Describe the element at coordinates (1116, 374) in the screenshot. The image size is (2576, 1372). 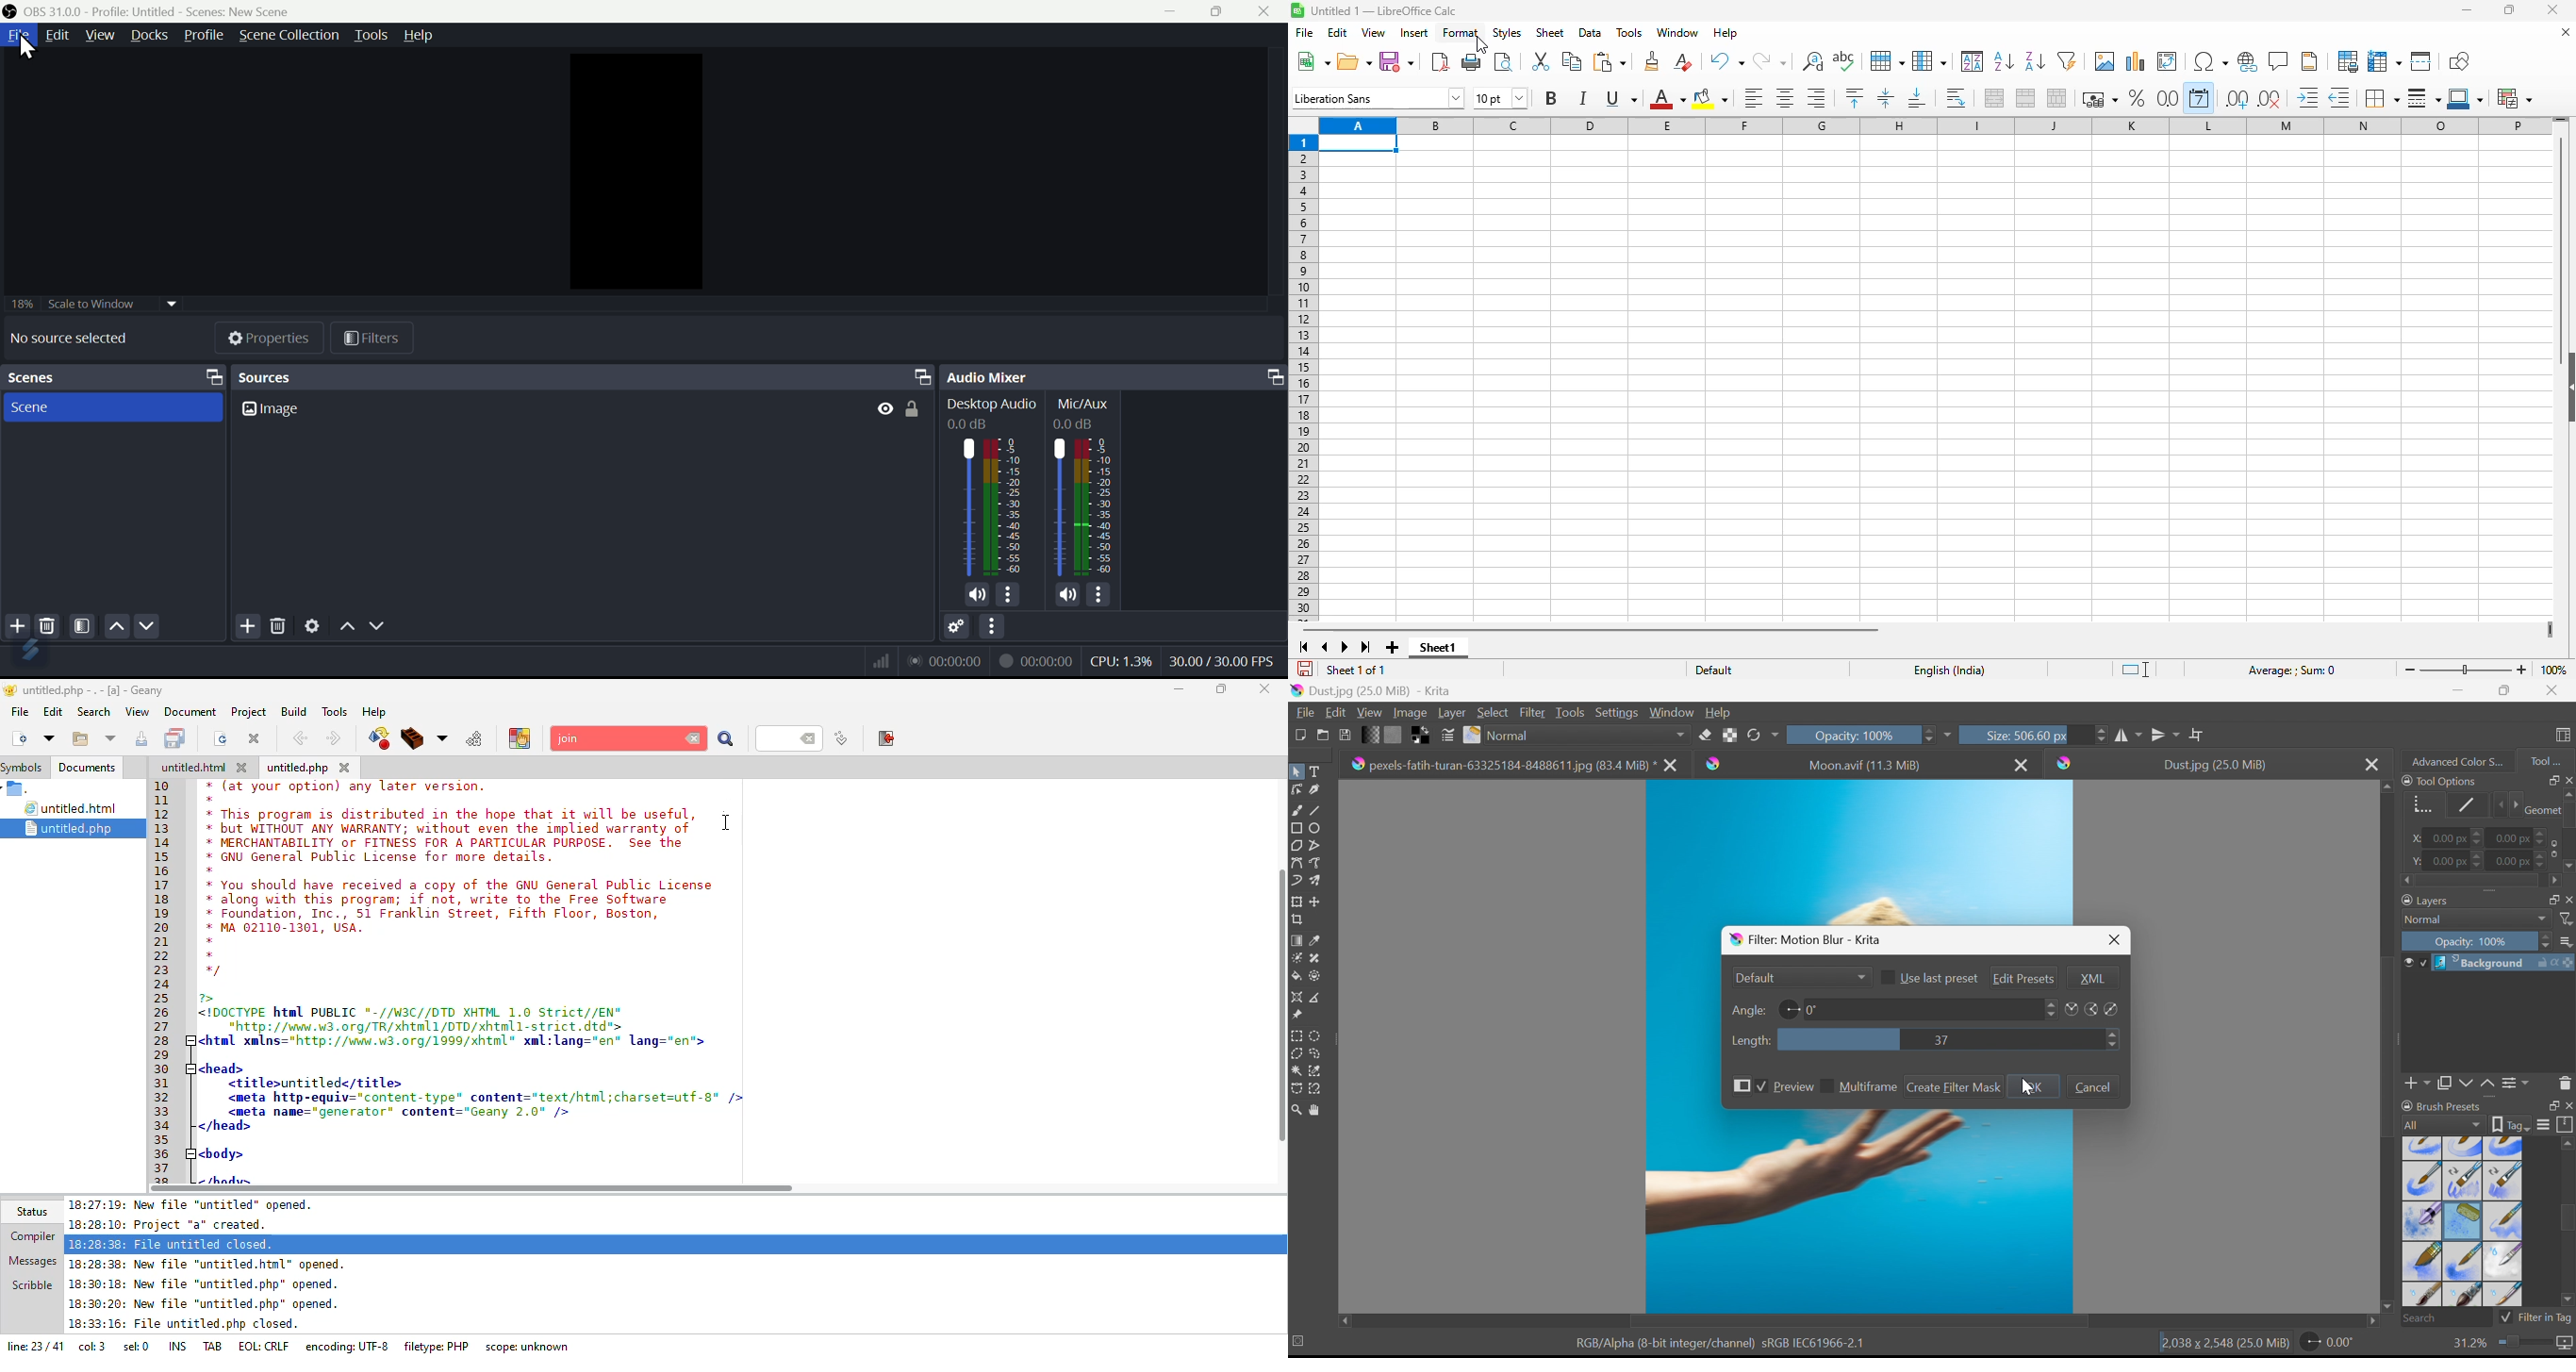
I see `Audio mixer` at that location.